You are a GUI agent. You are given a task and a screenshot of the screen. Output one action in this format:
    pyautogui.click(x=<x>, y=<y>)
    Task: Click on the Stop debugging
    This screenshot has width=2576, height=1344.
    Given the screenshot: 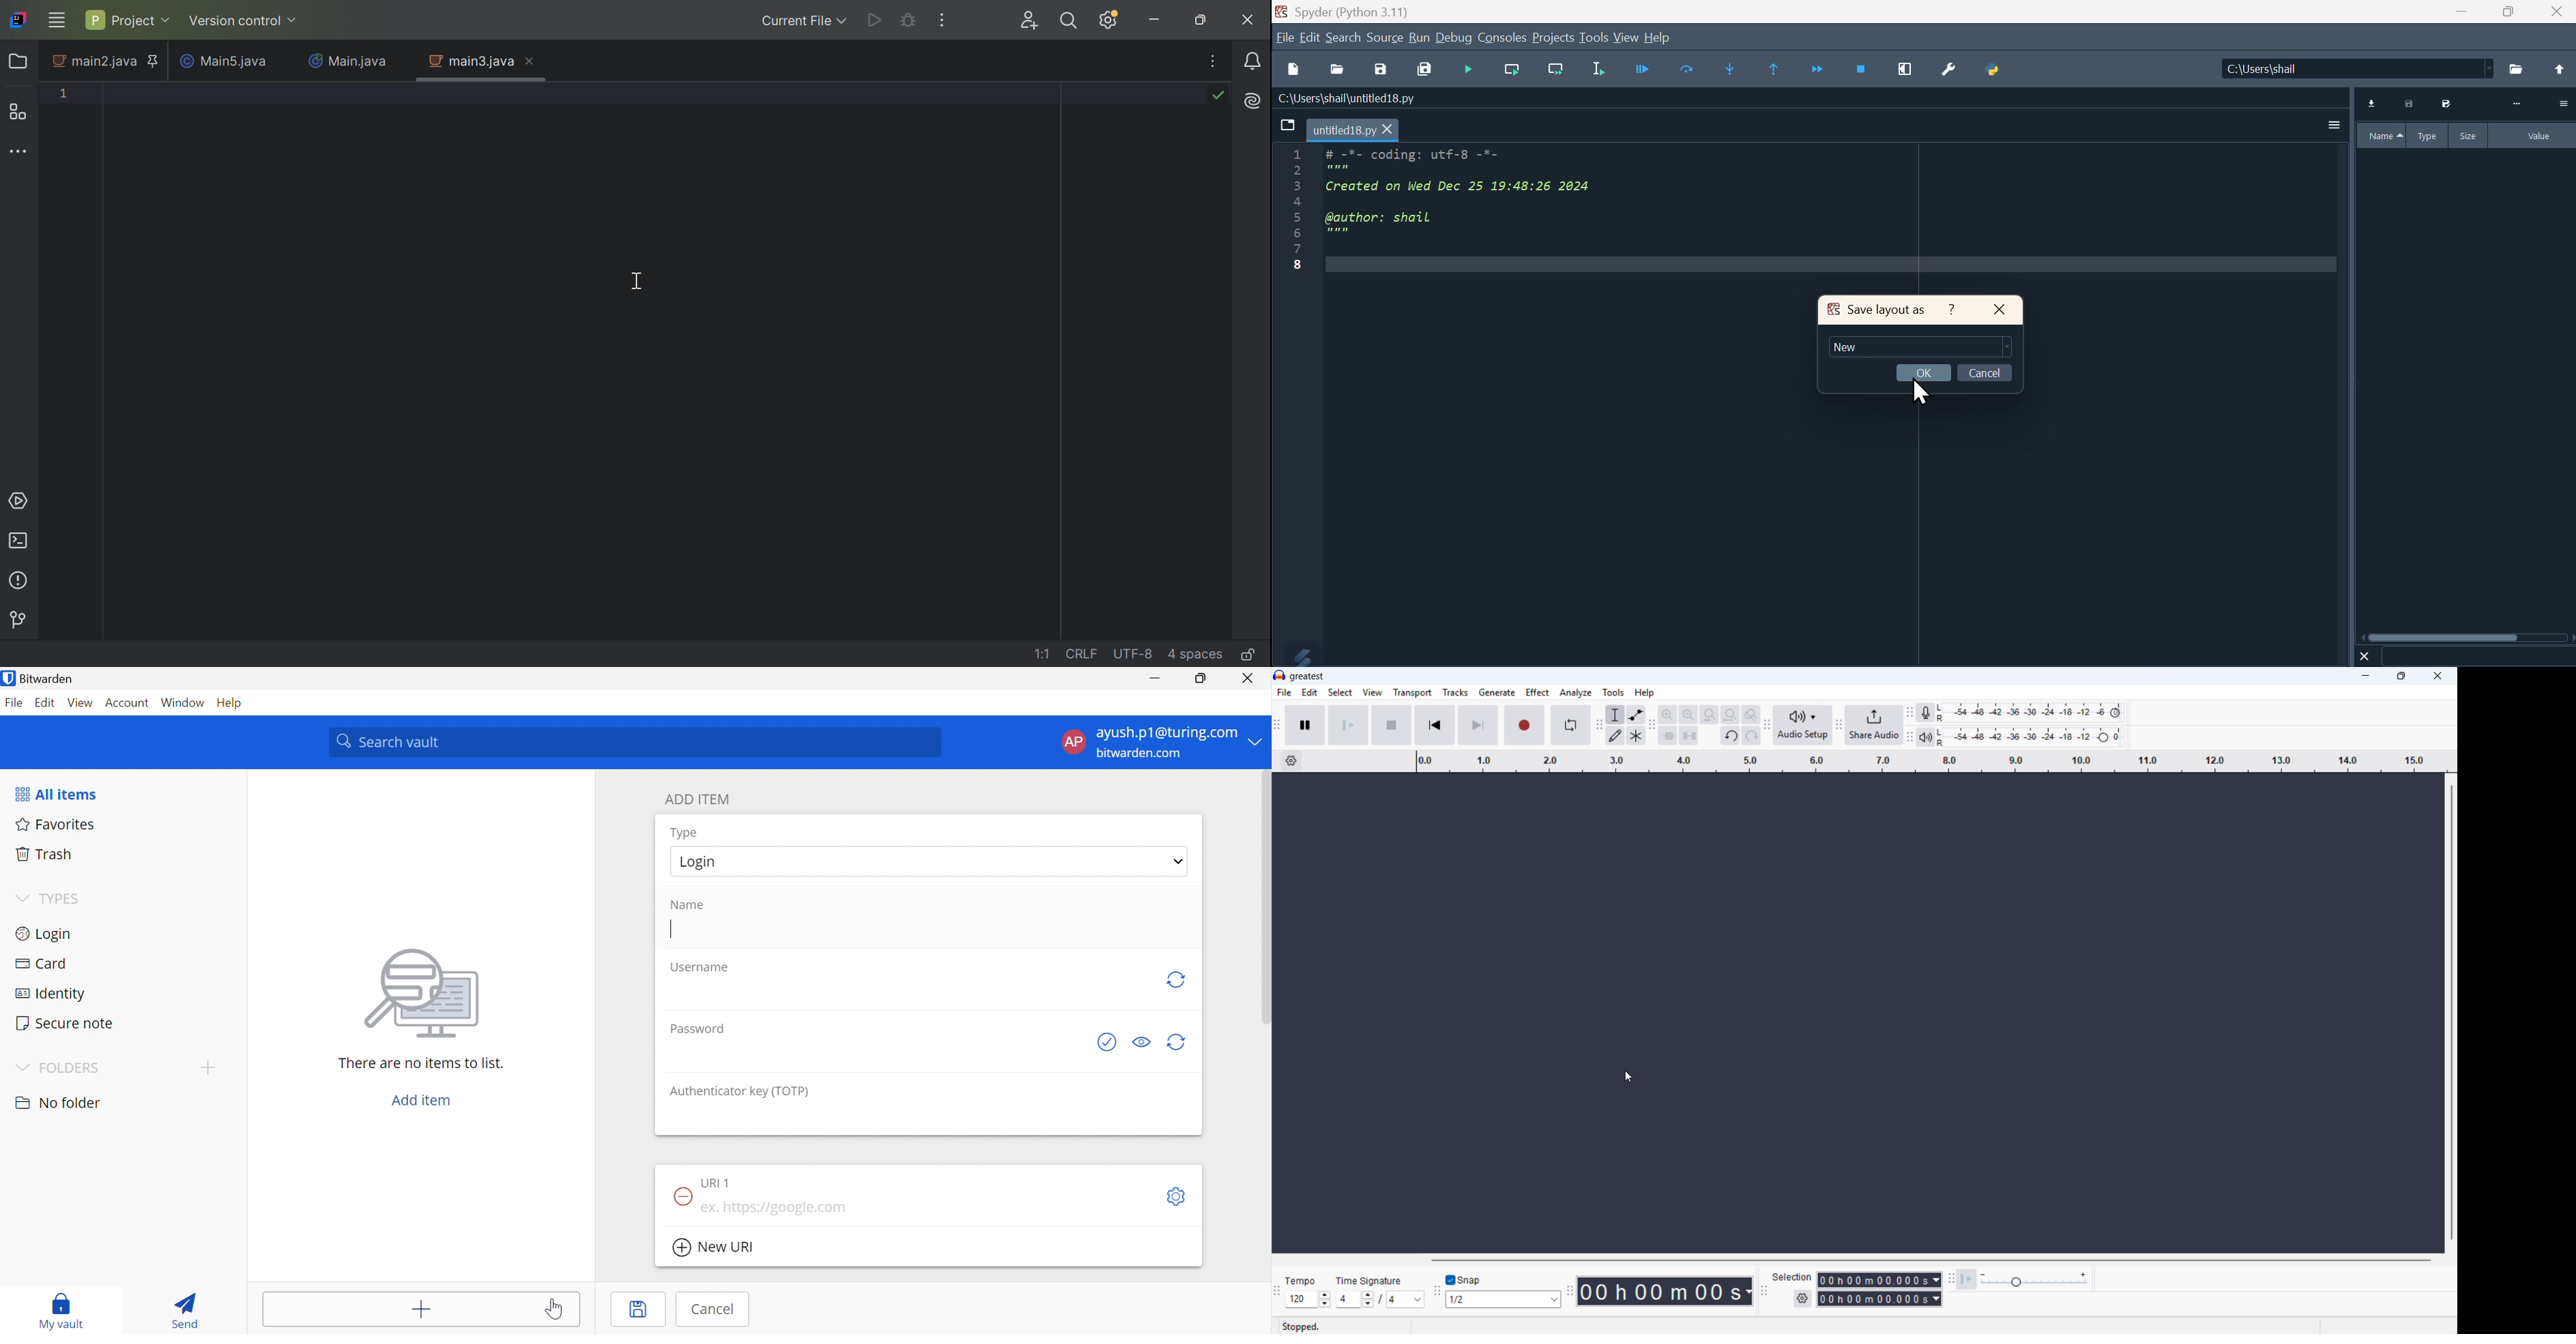 What is the action you would take?
    pyautogui.click(x=1862, y=71)
    